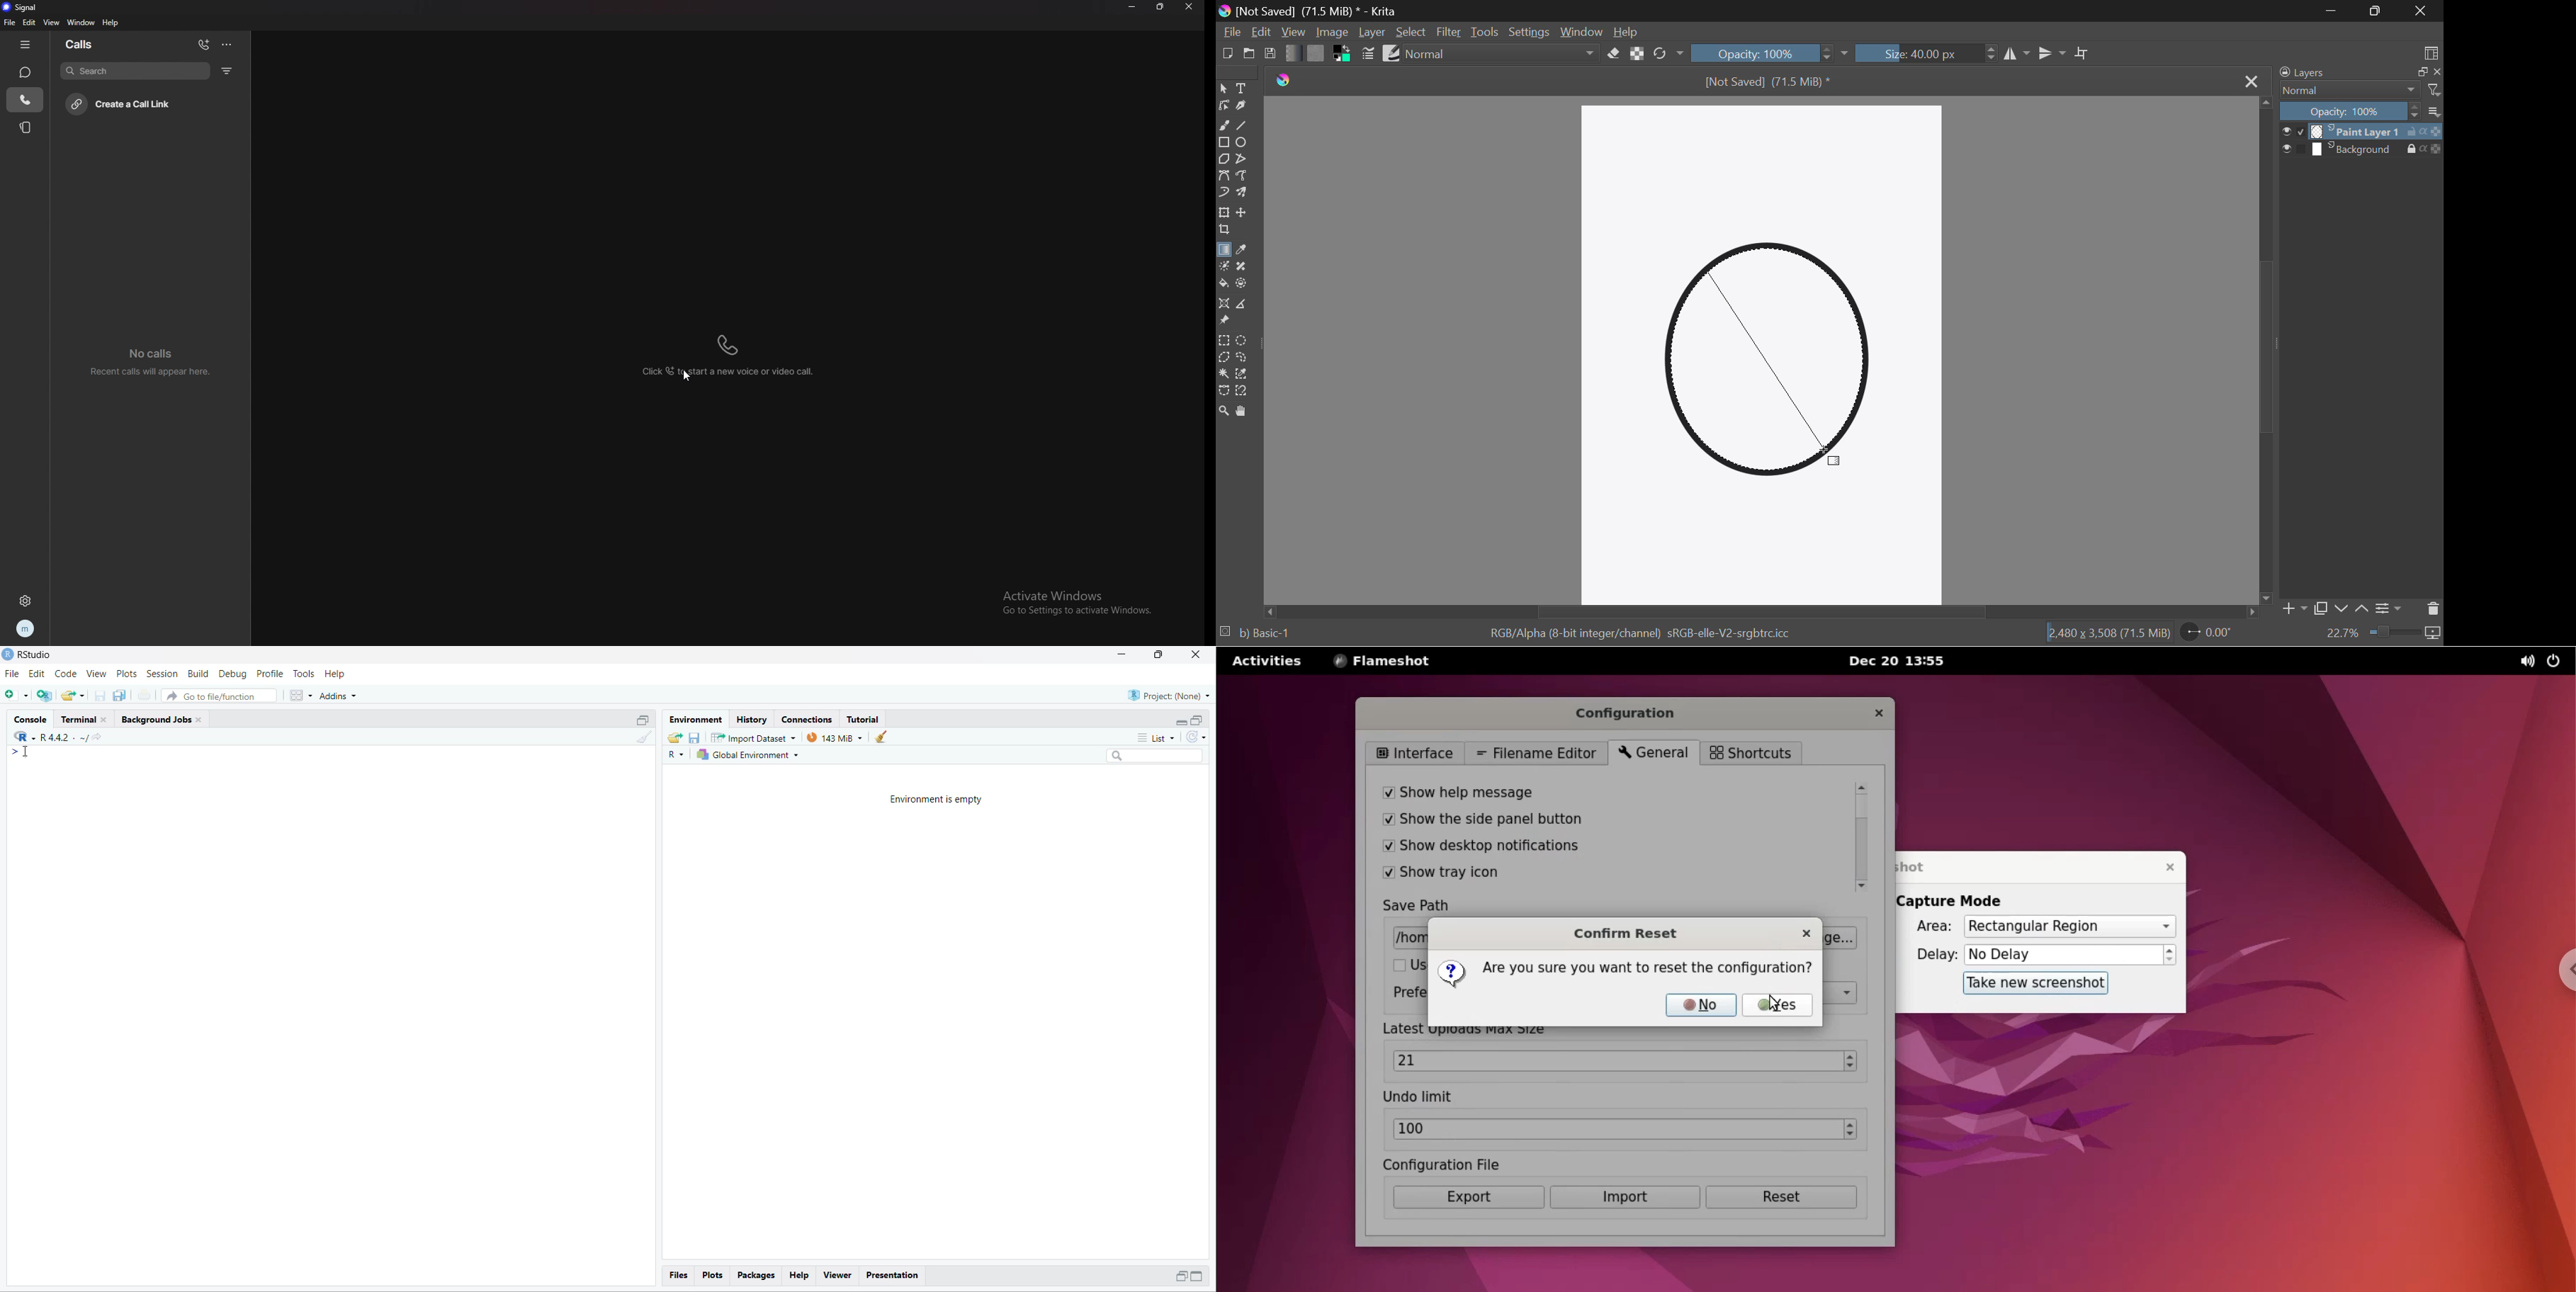  What do you see at coordinates (801, 1276) in the screenshot?
I see `help` at bounding box center [801, 1276].